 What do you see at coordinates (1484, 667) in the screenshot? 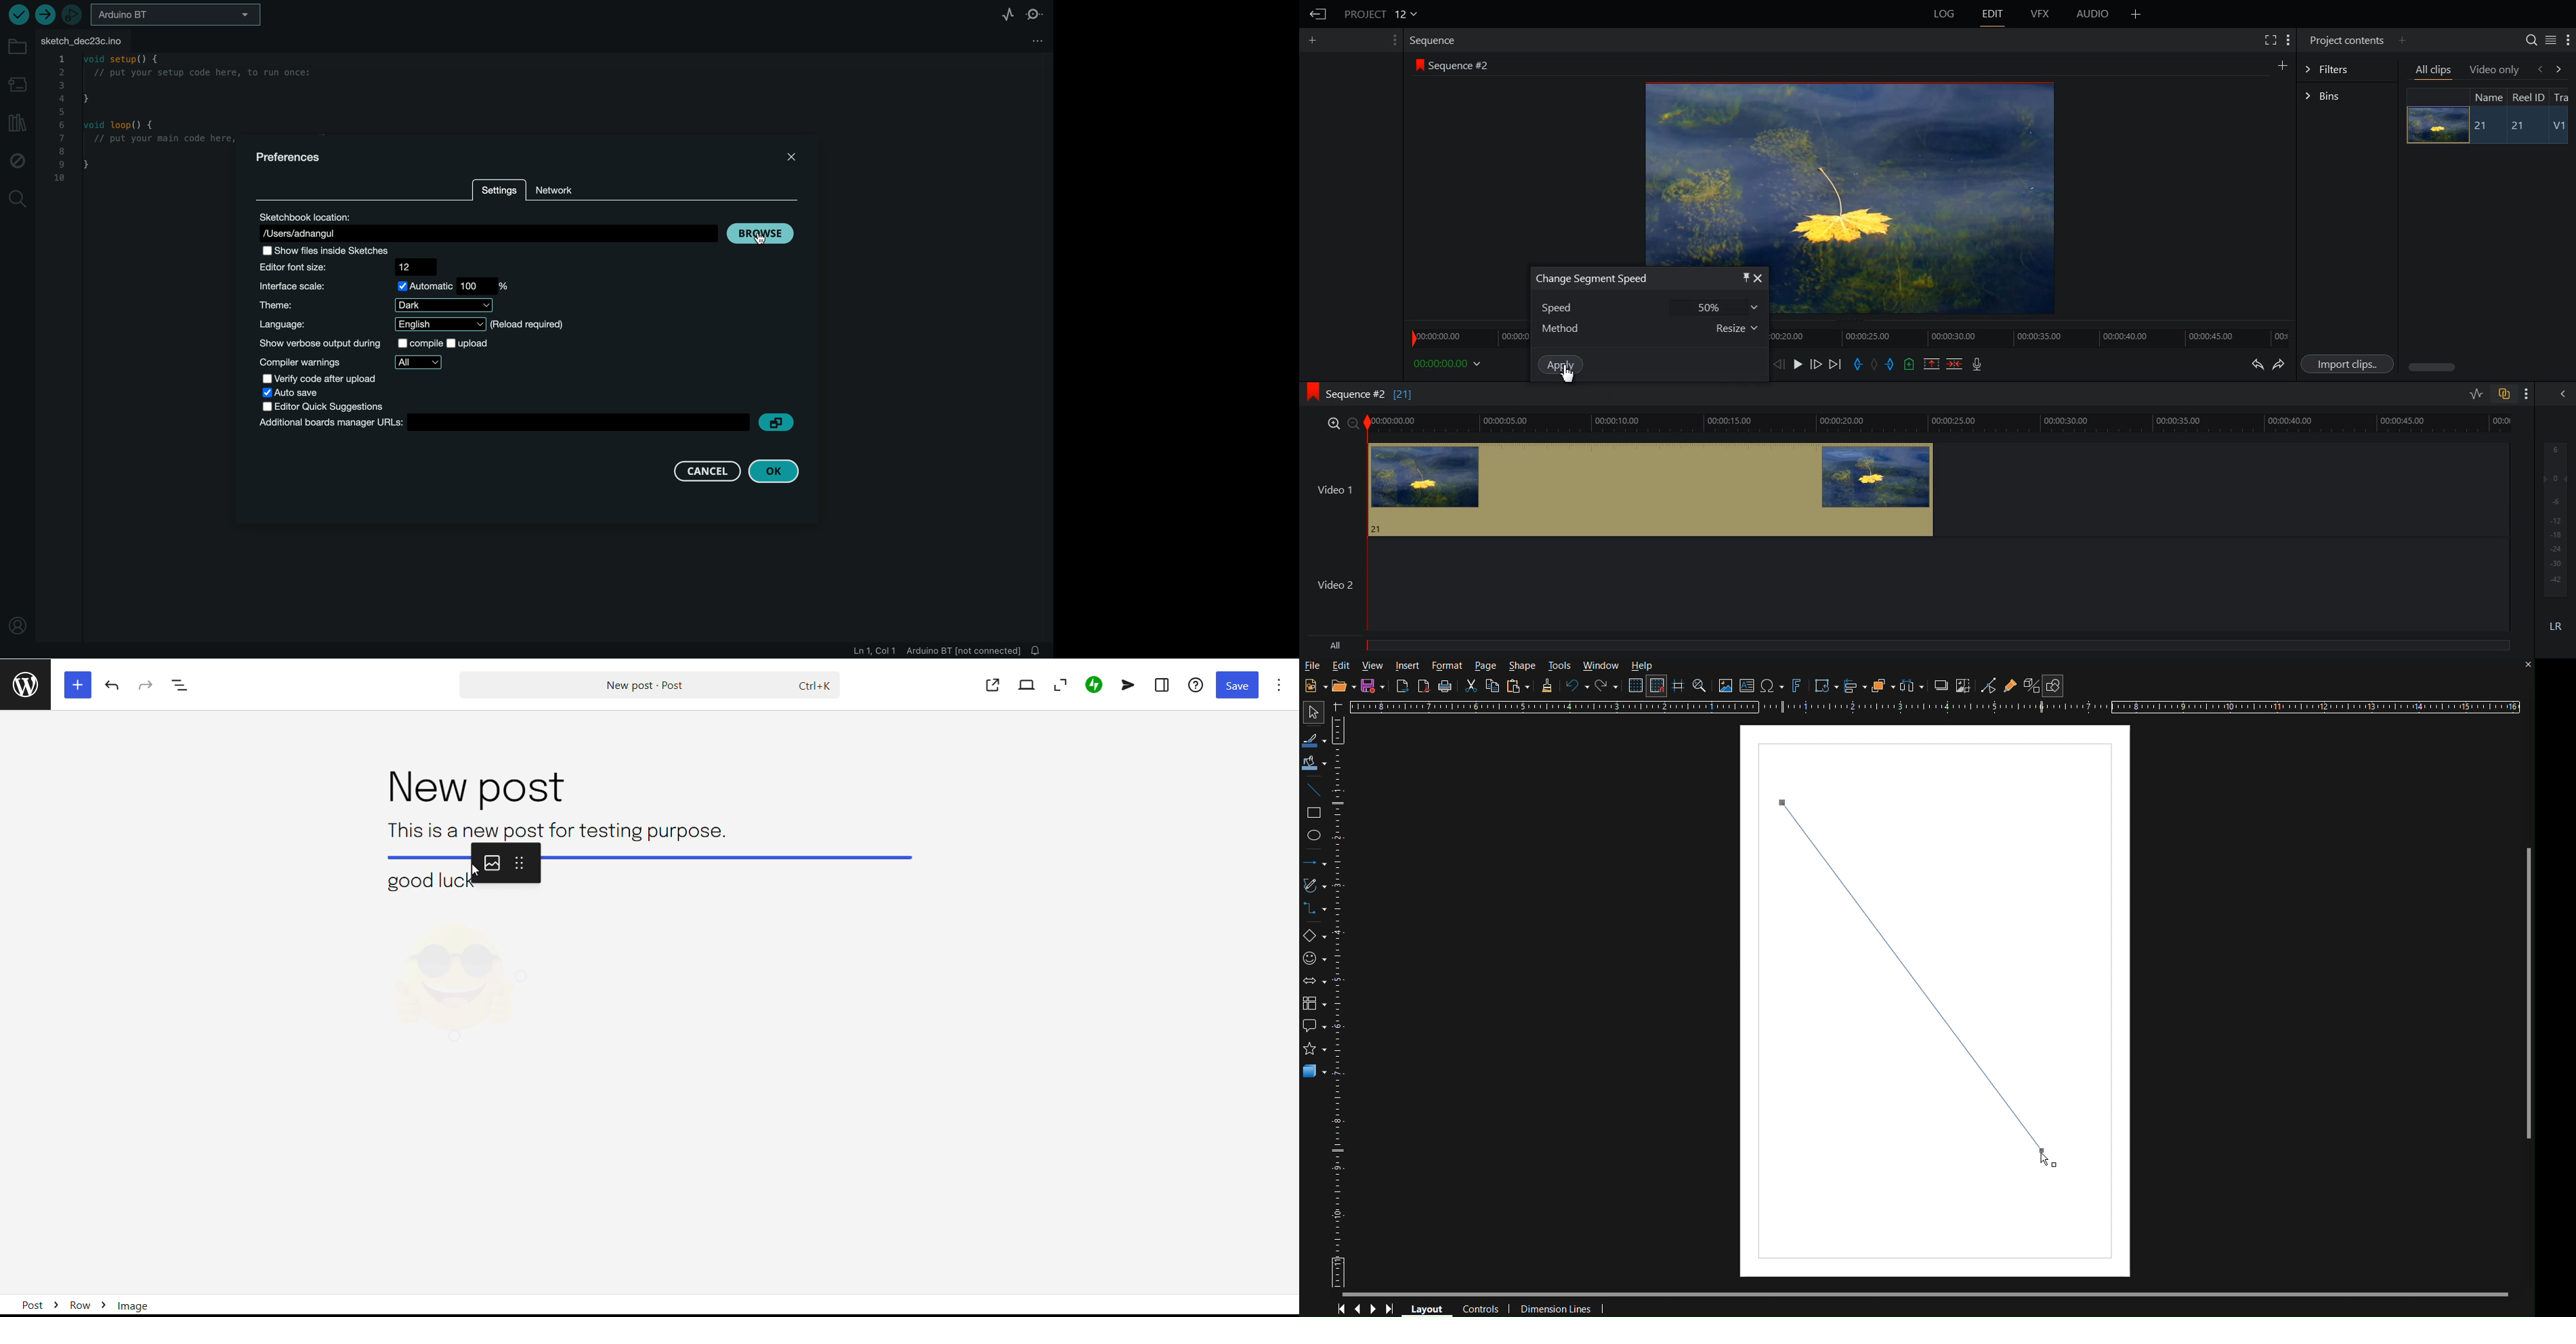
I see `Page` at bounding box center [1484, 667].